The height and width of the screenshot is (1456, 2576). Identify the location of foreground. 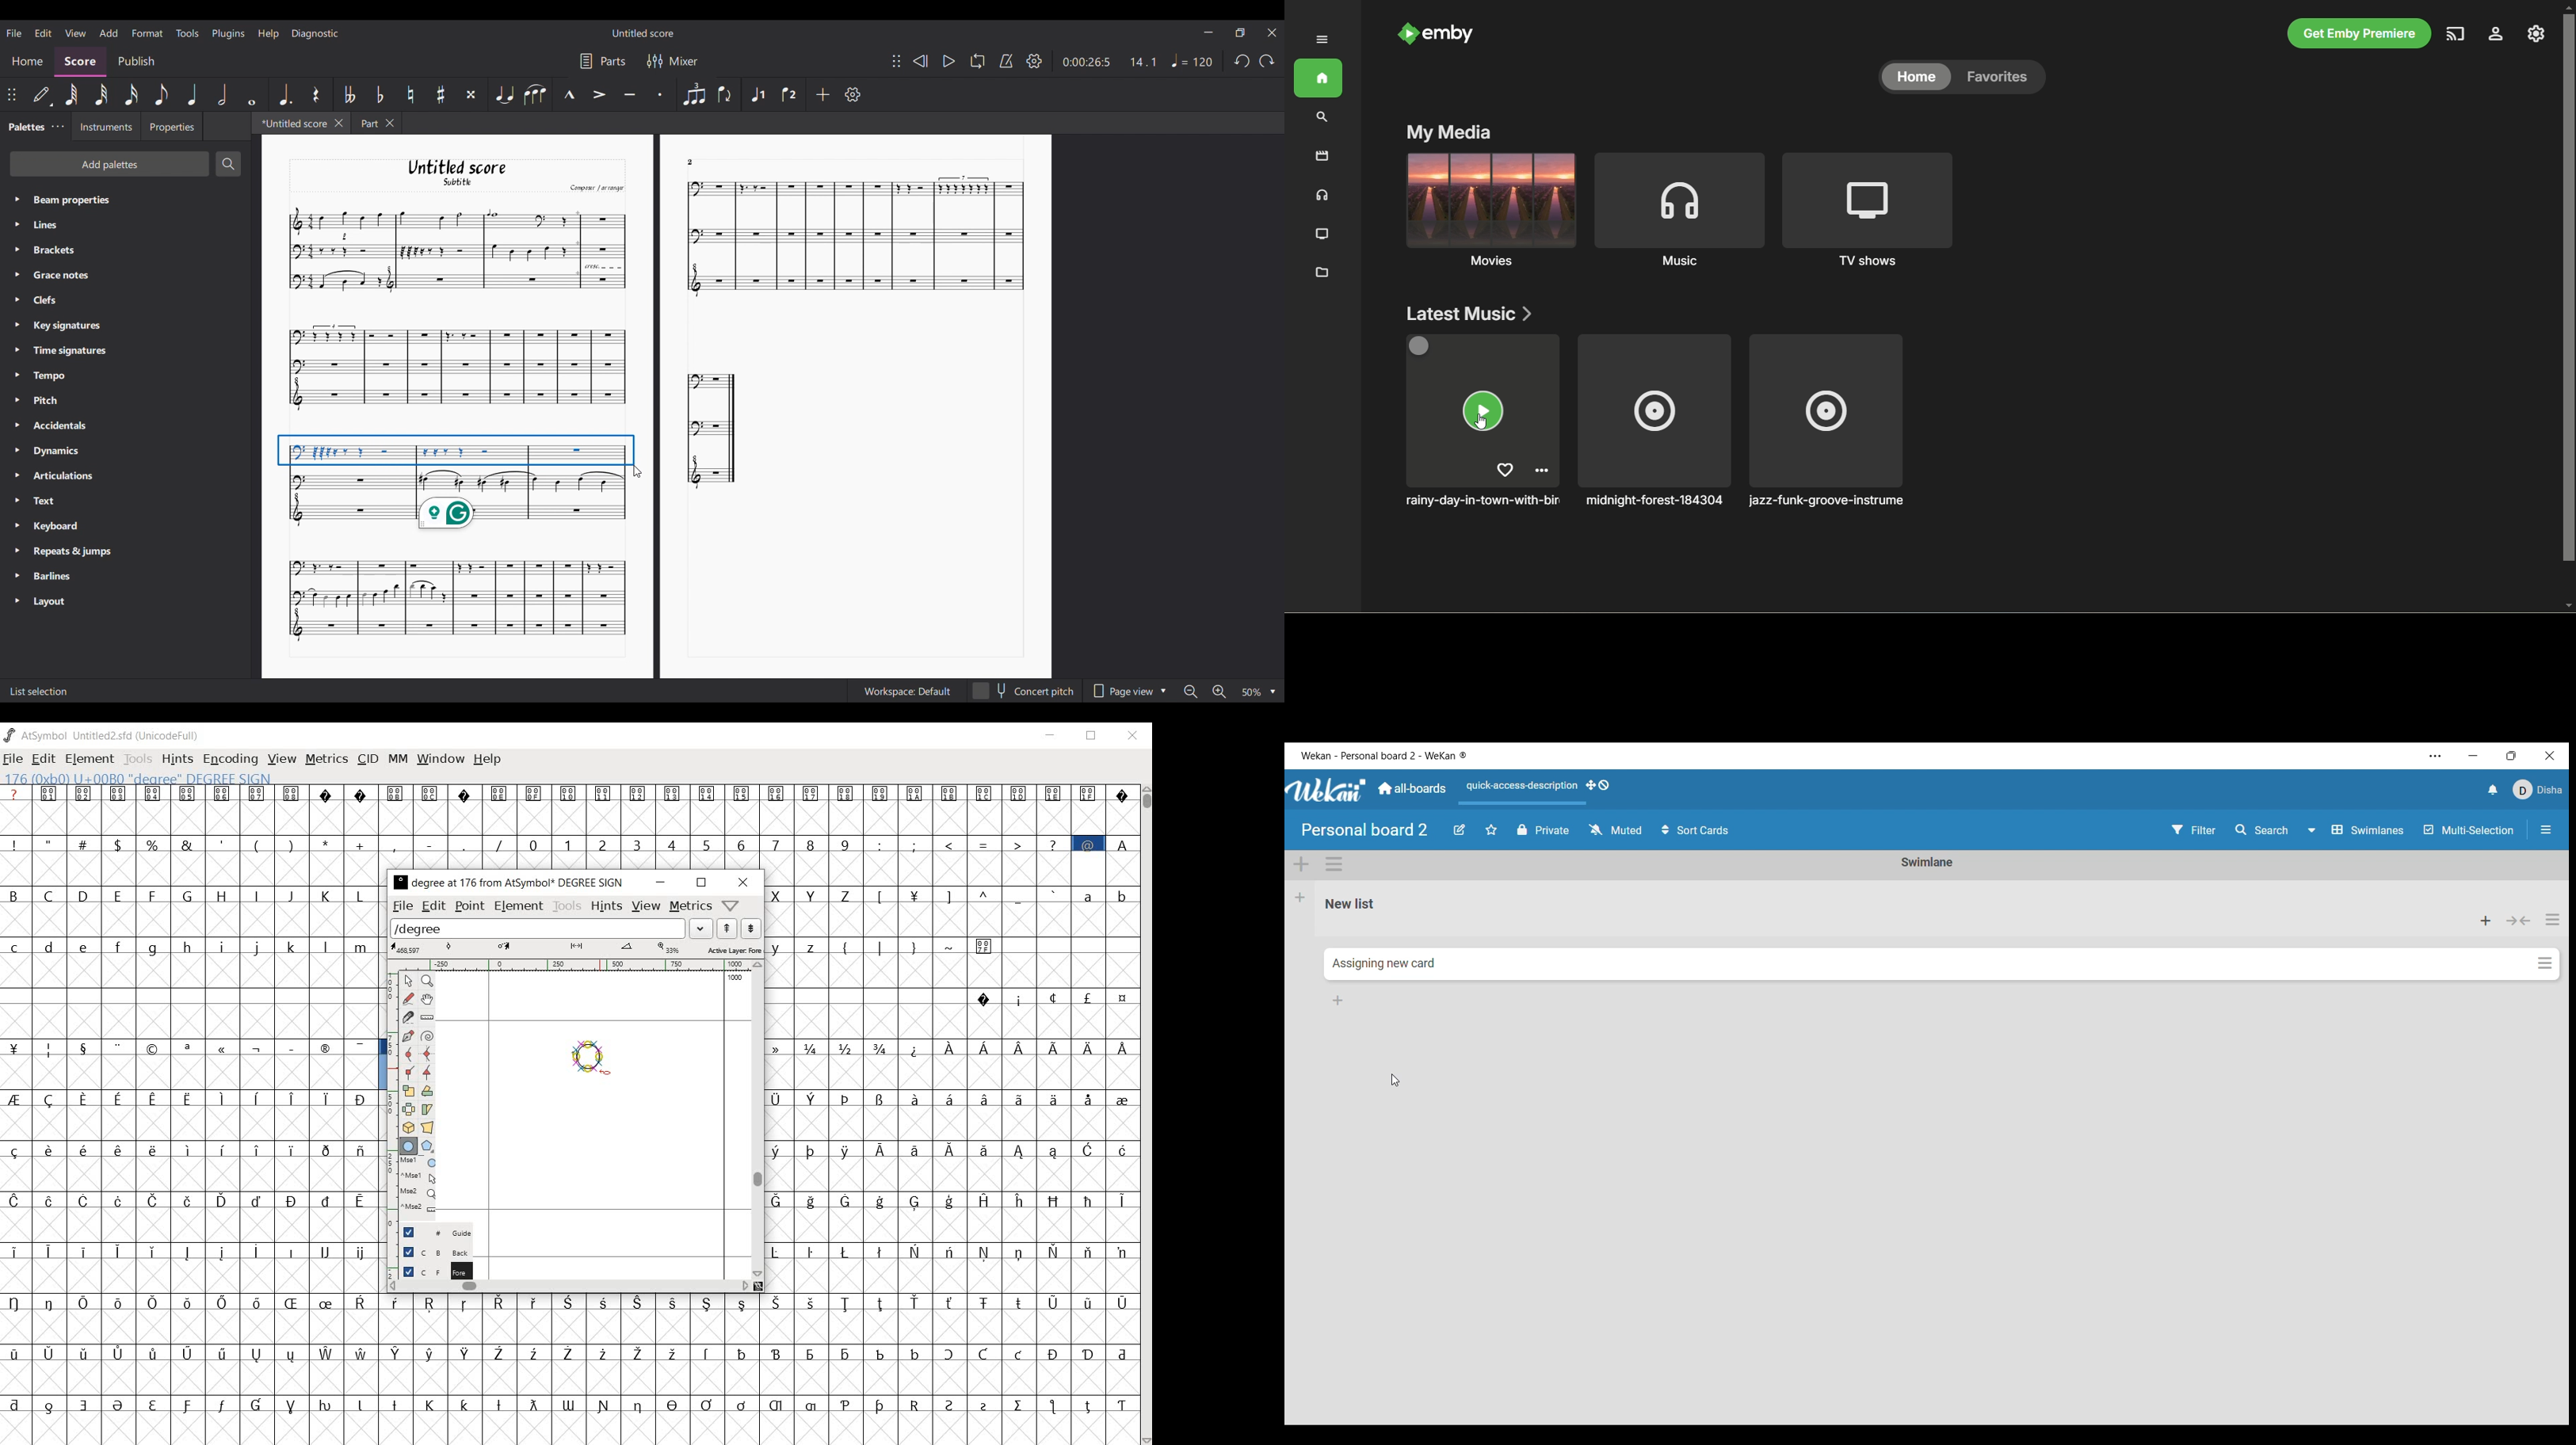
(429, 1273).